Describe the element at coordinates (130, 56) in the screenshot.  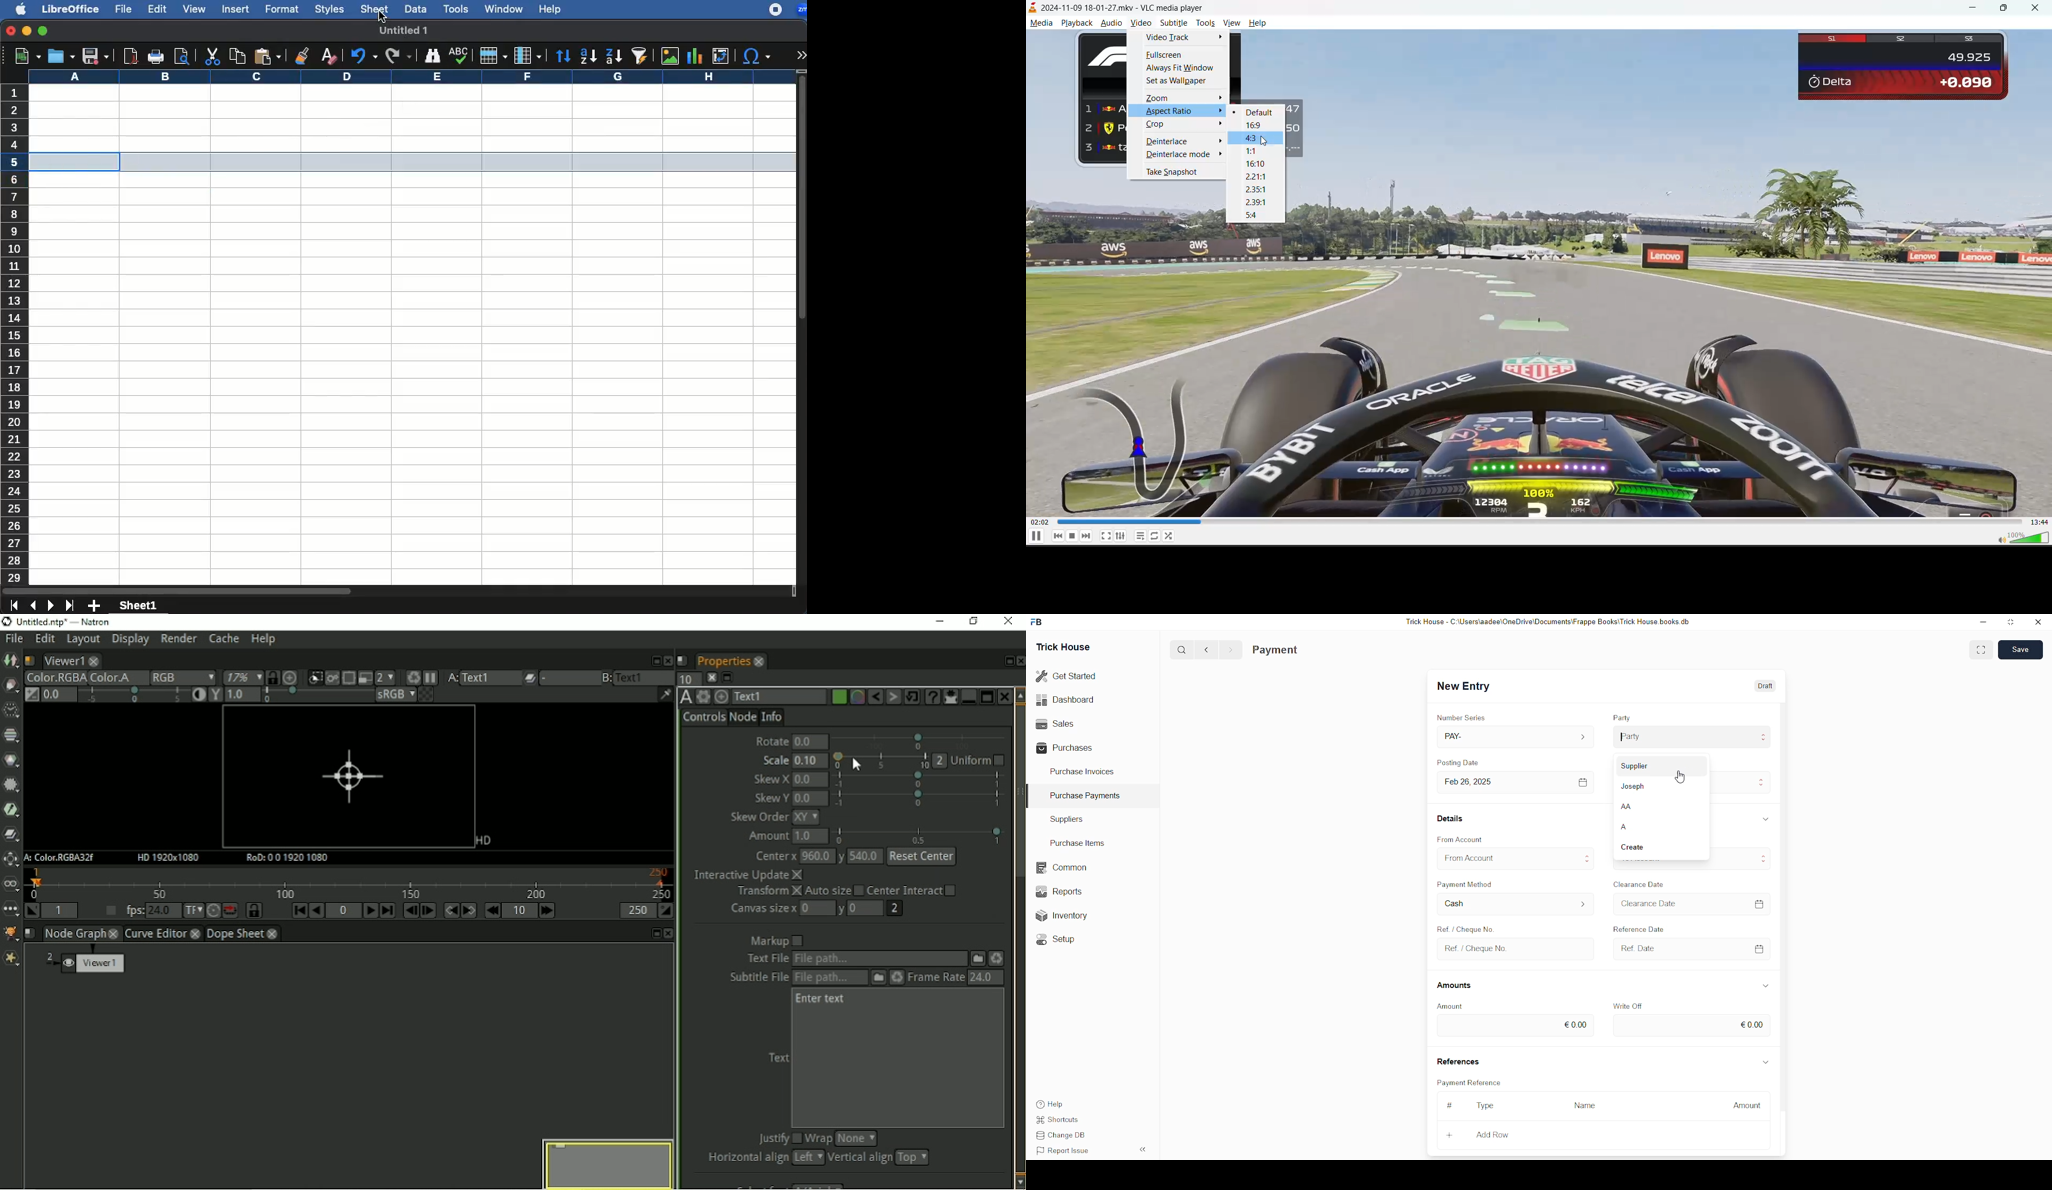
I see `pdf reader` at that location.